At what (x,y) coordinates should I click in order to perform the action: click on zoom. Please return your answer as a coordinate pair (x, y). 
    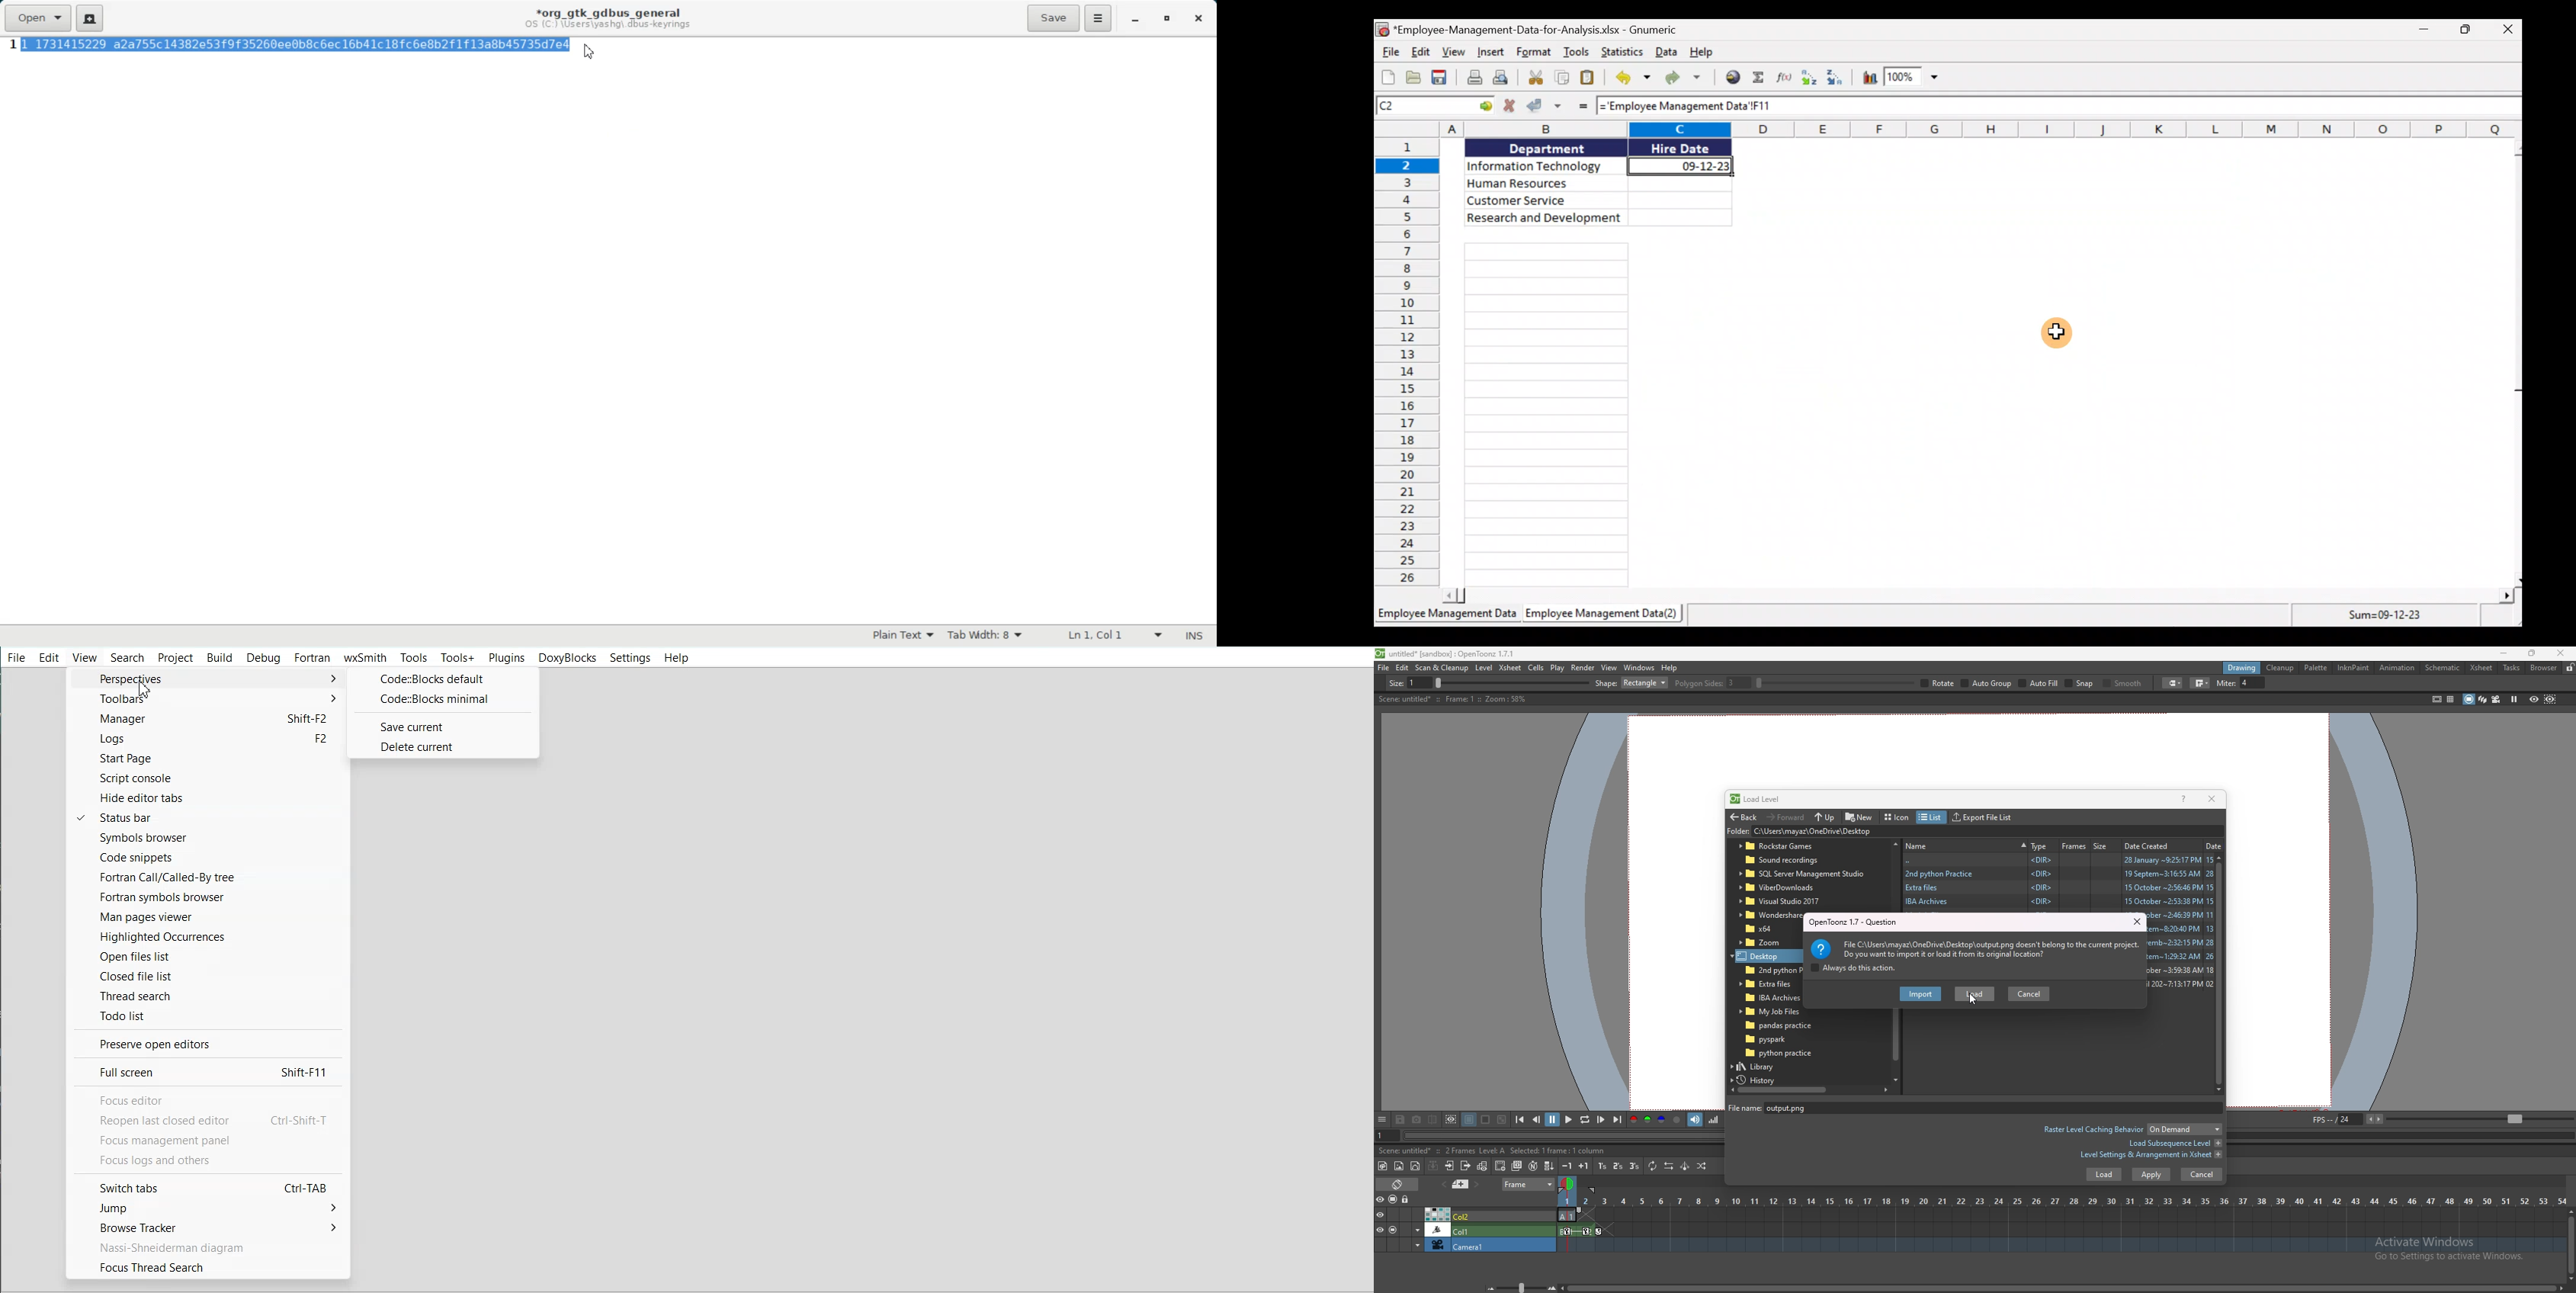
    Looking at the image, I should click on (1518, 1287).